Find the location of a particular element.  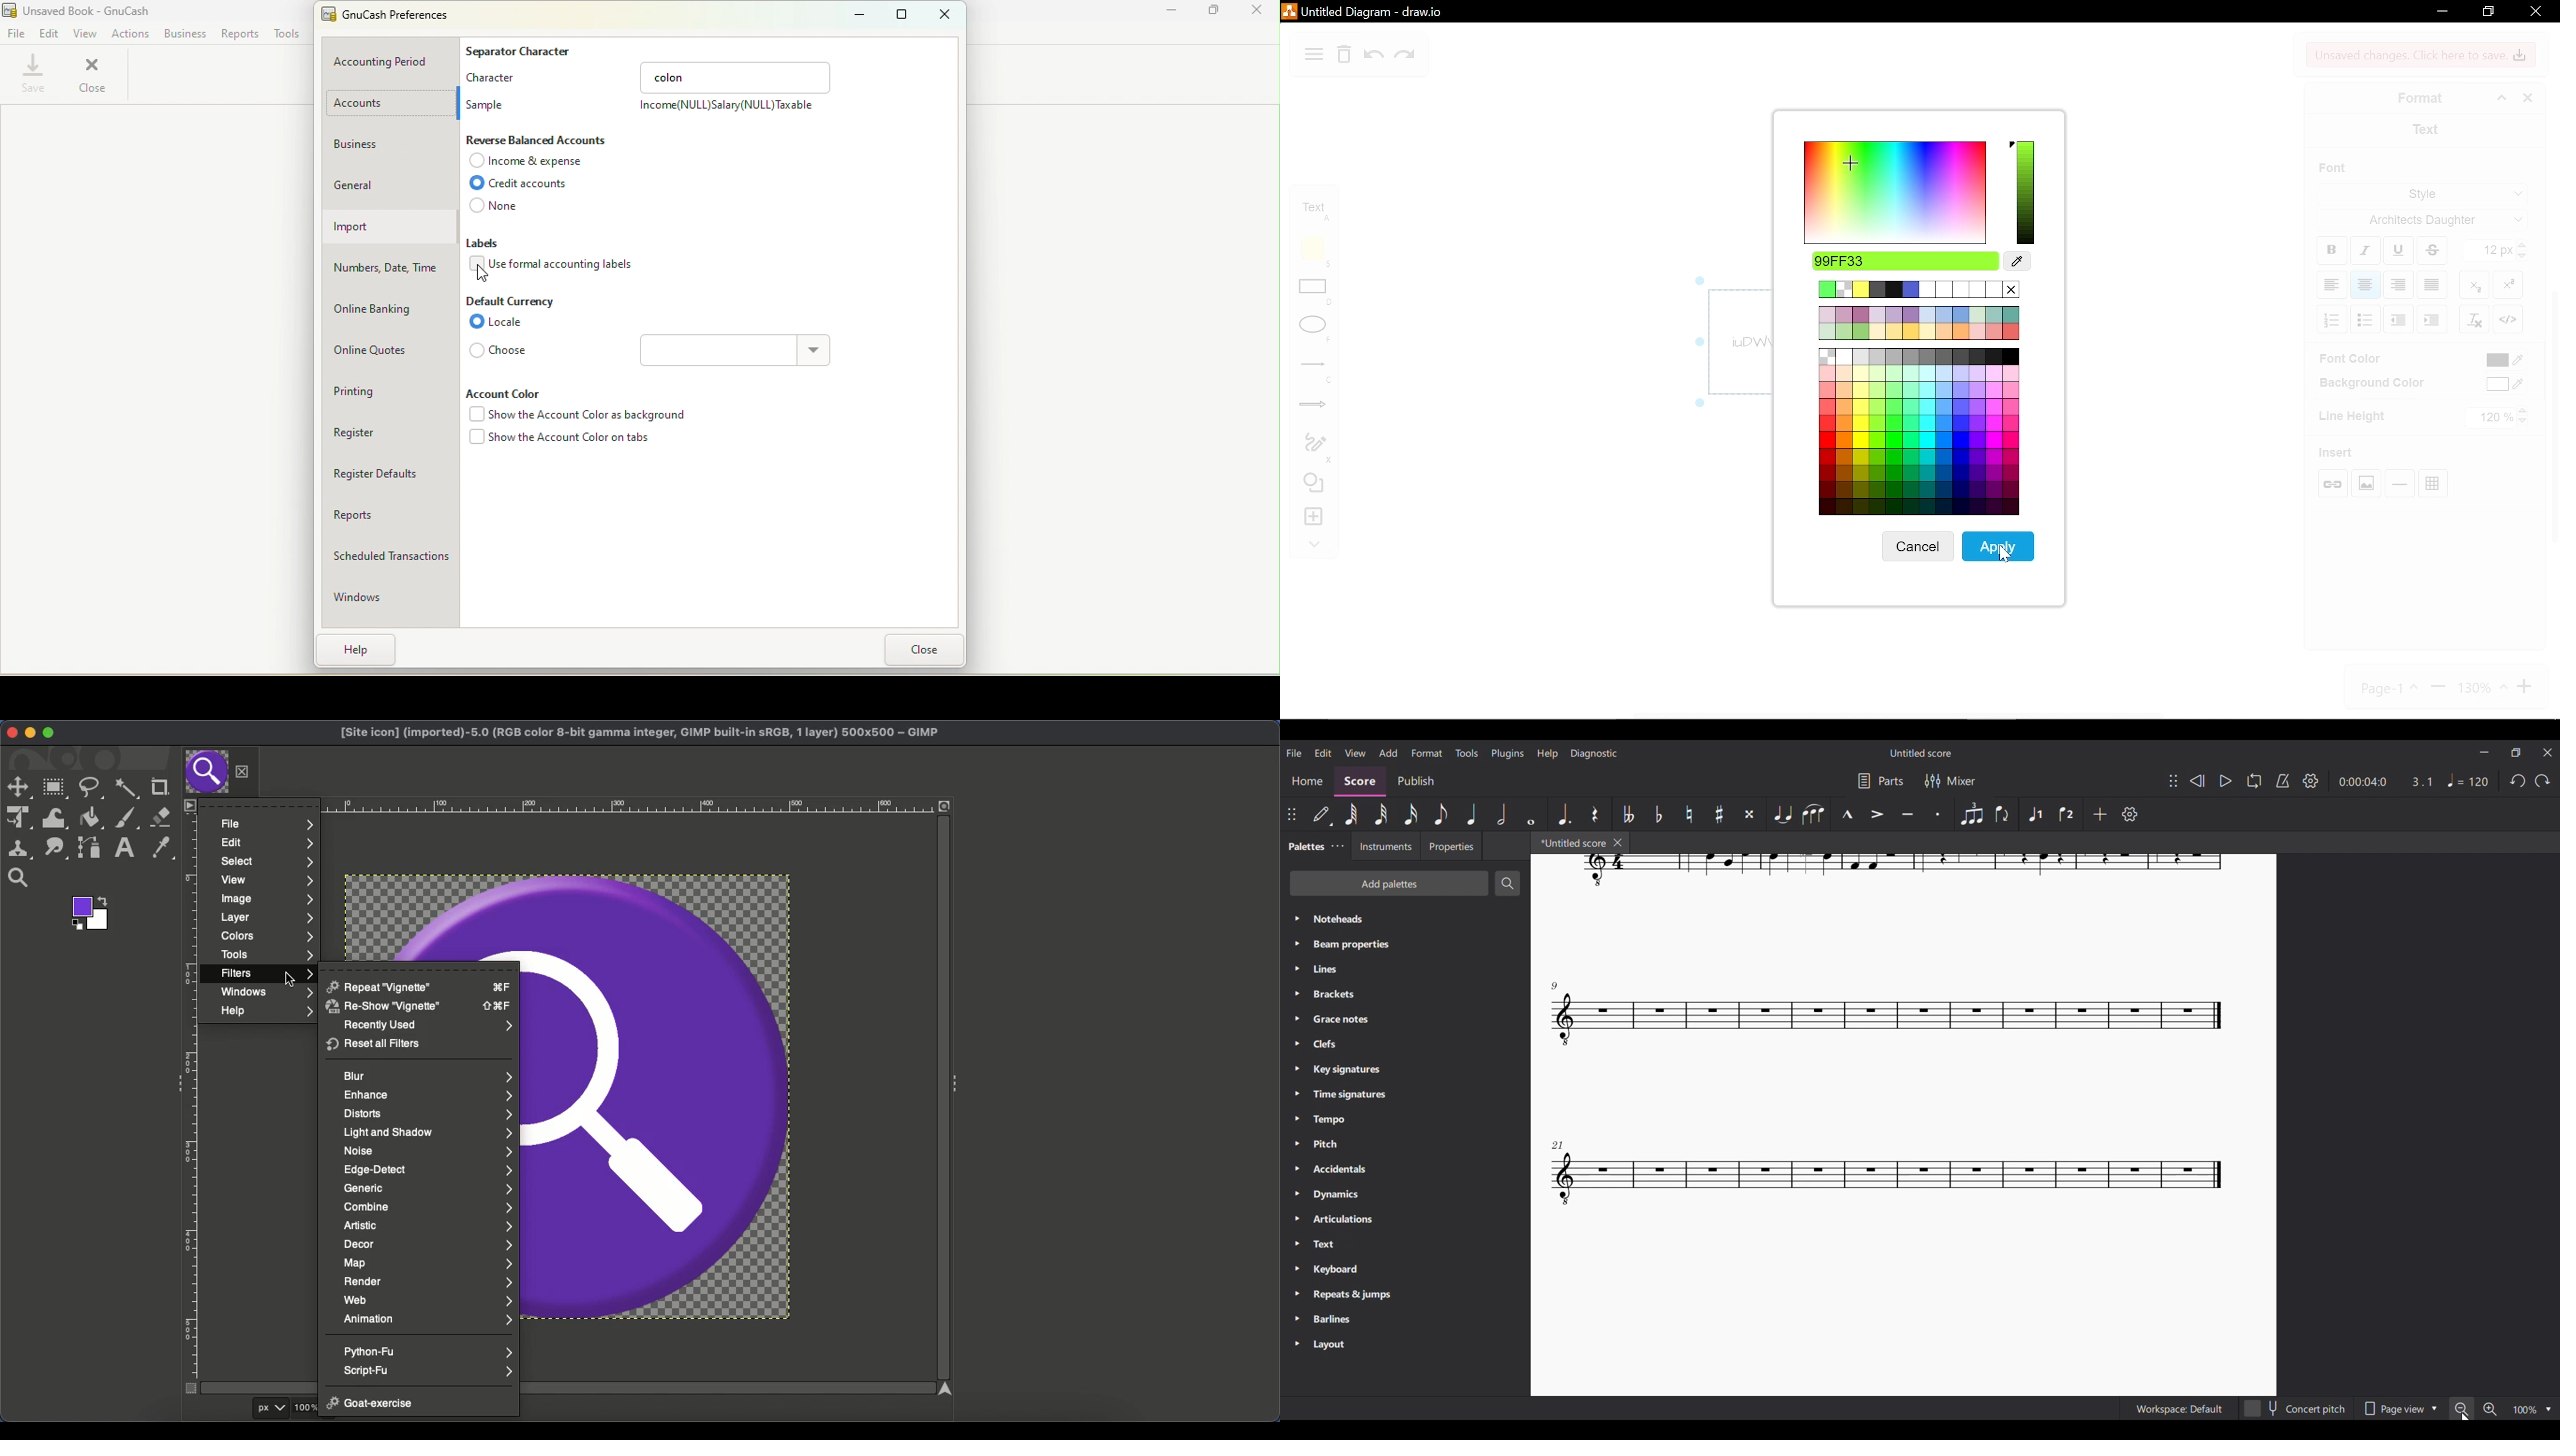

Income and expense is located at coordinates (530, 163).